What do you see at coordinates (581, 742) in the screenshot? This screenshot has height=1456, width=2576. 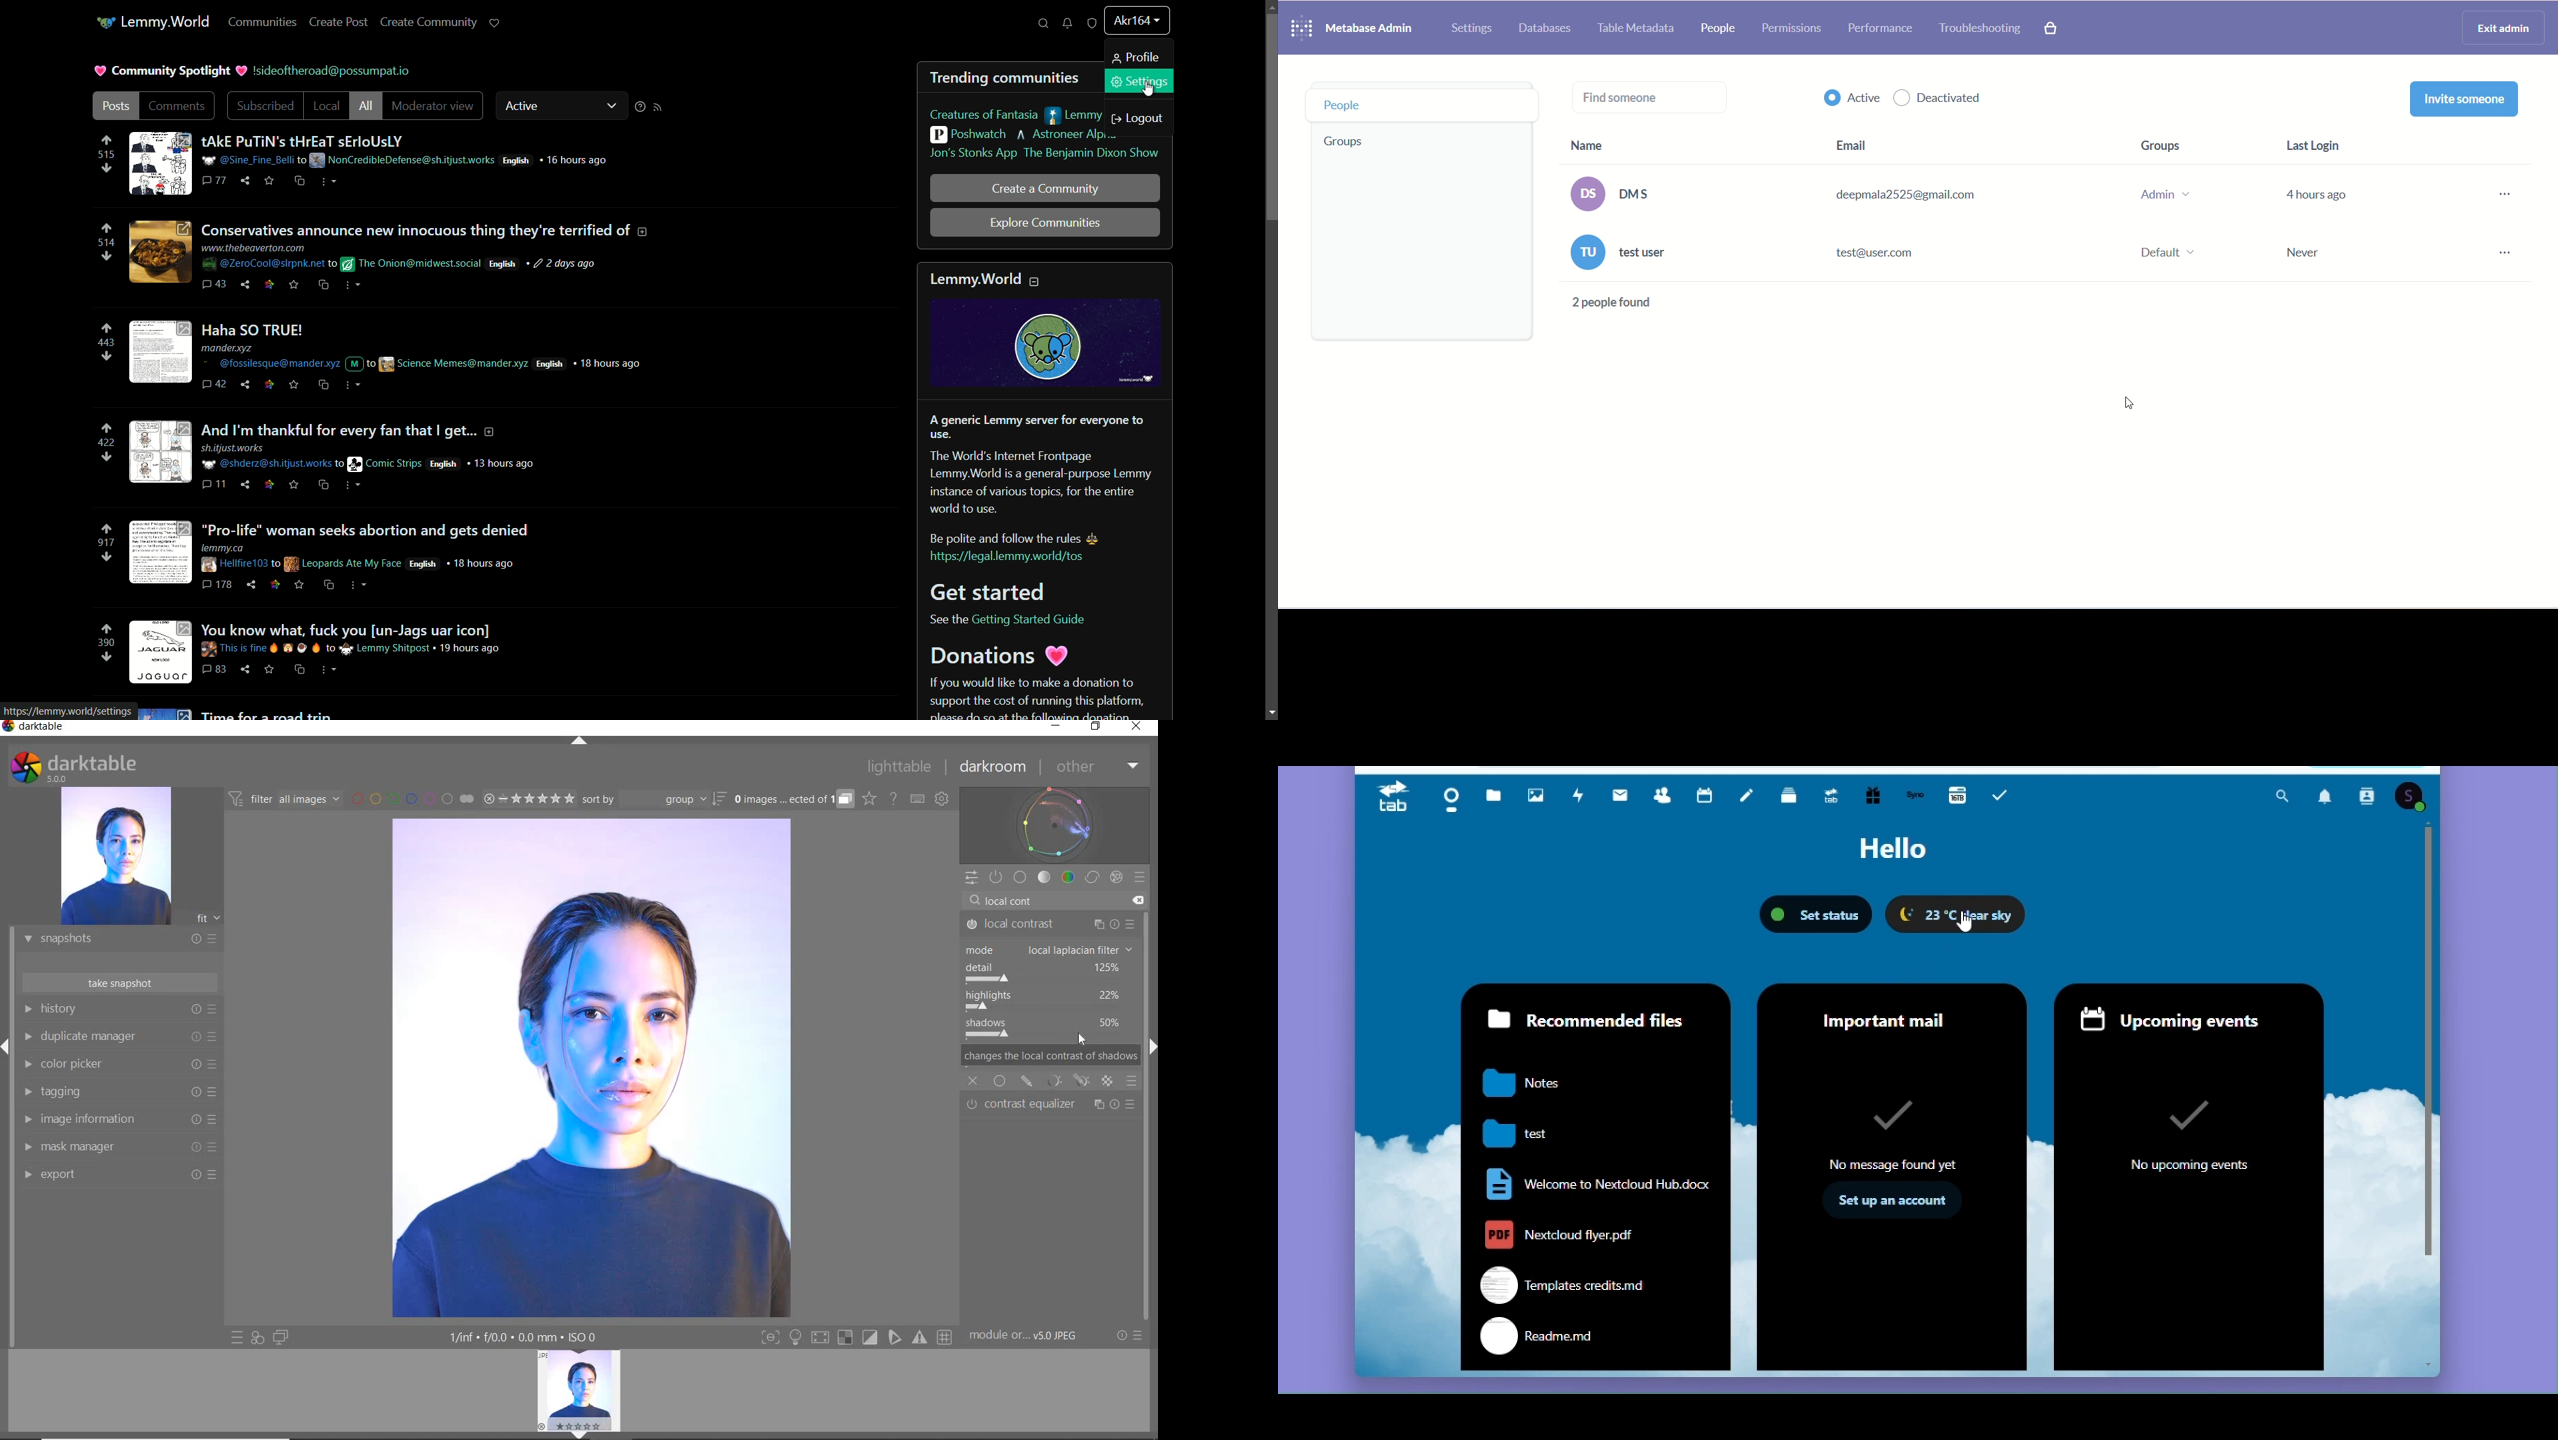 I see `EXPAND/COLLAPSE` at bounding box center [581, 742].